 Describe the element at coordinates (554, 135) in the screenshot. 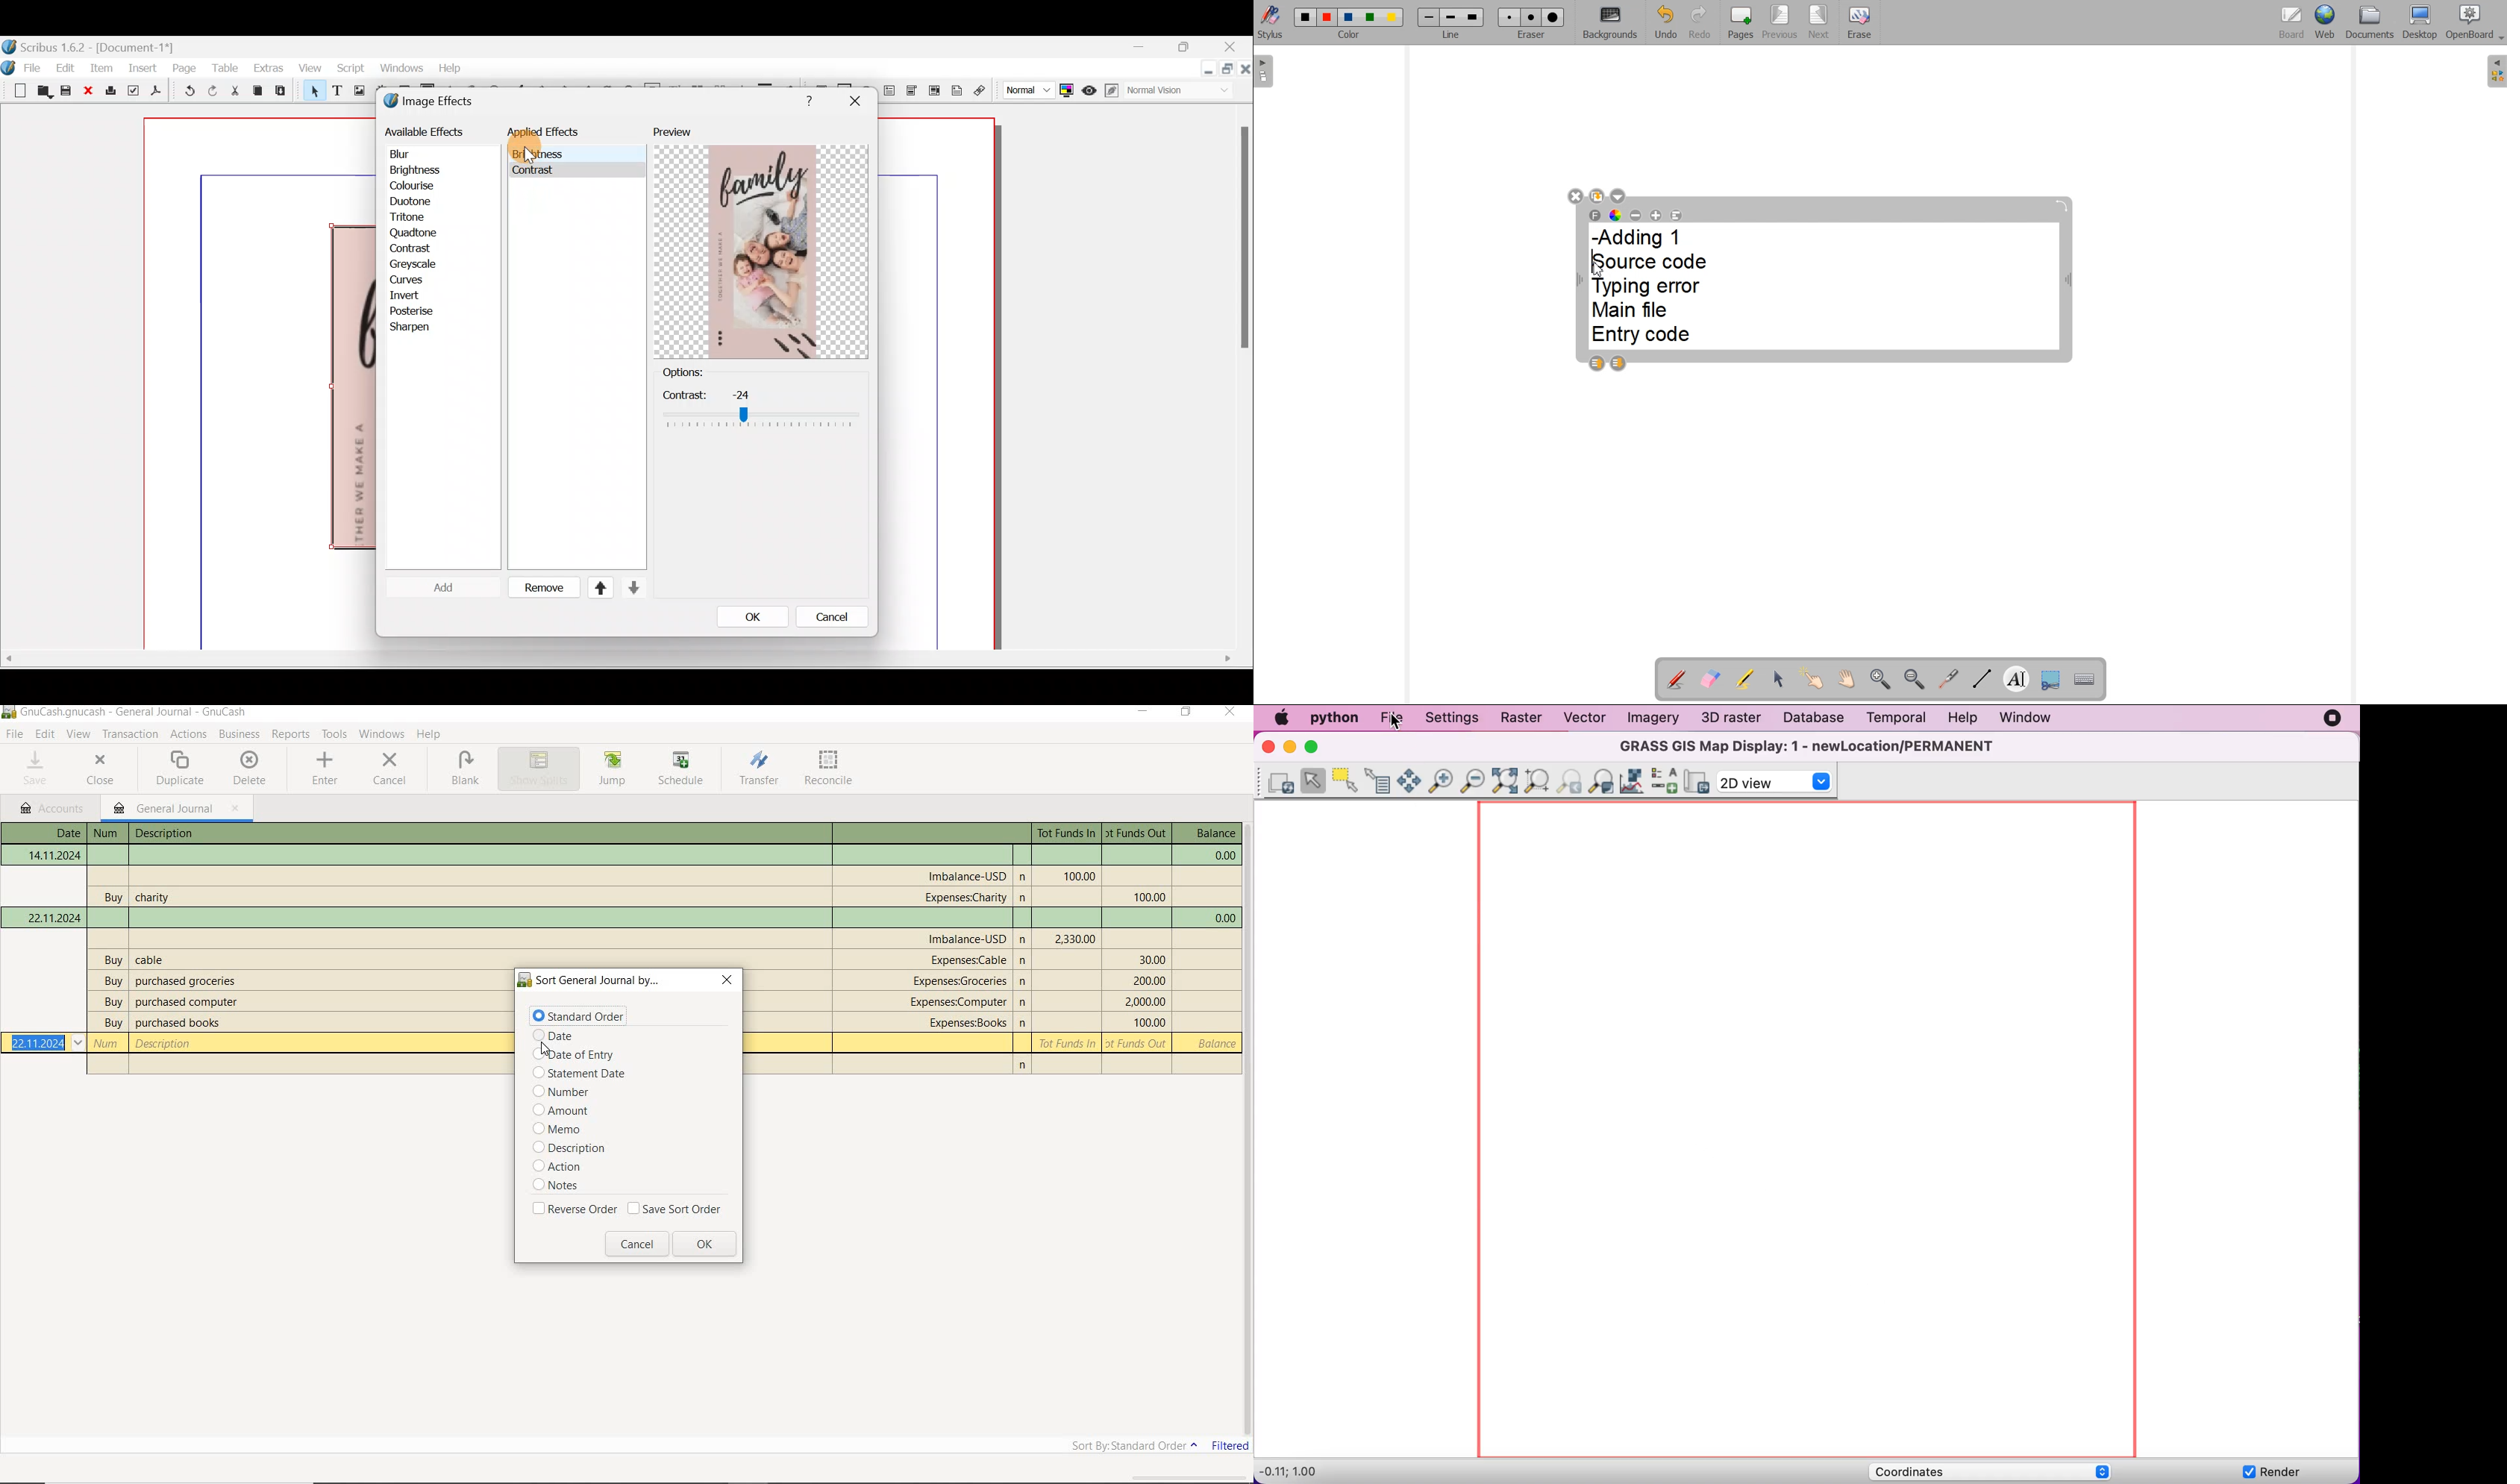

I see `Applied effects` at that location.